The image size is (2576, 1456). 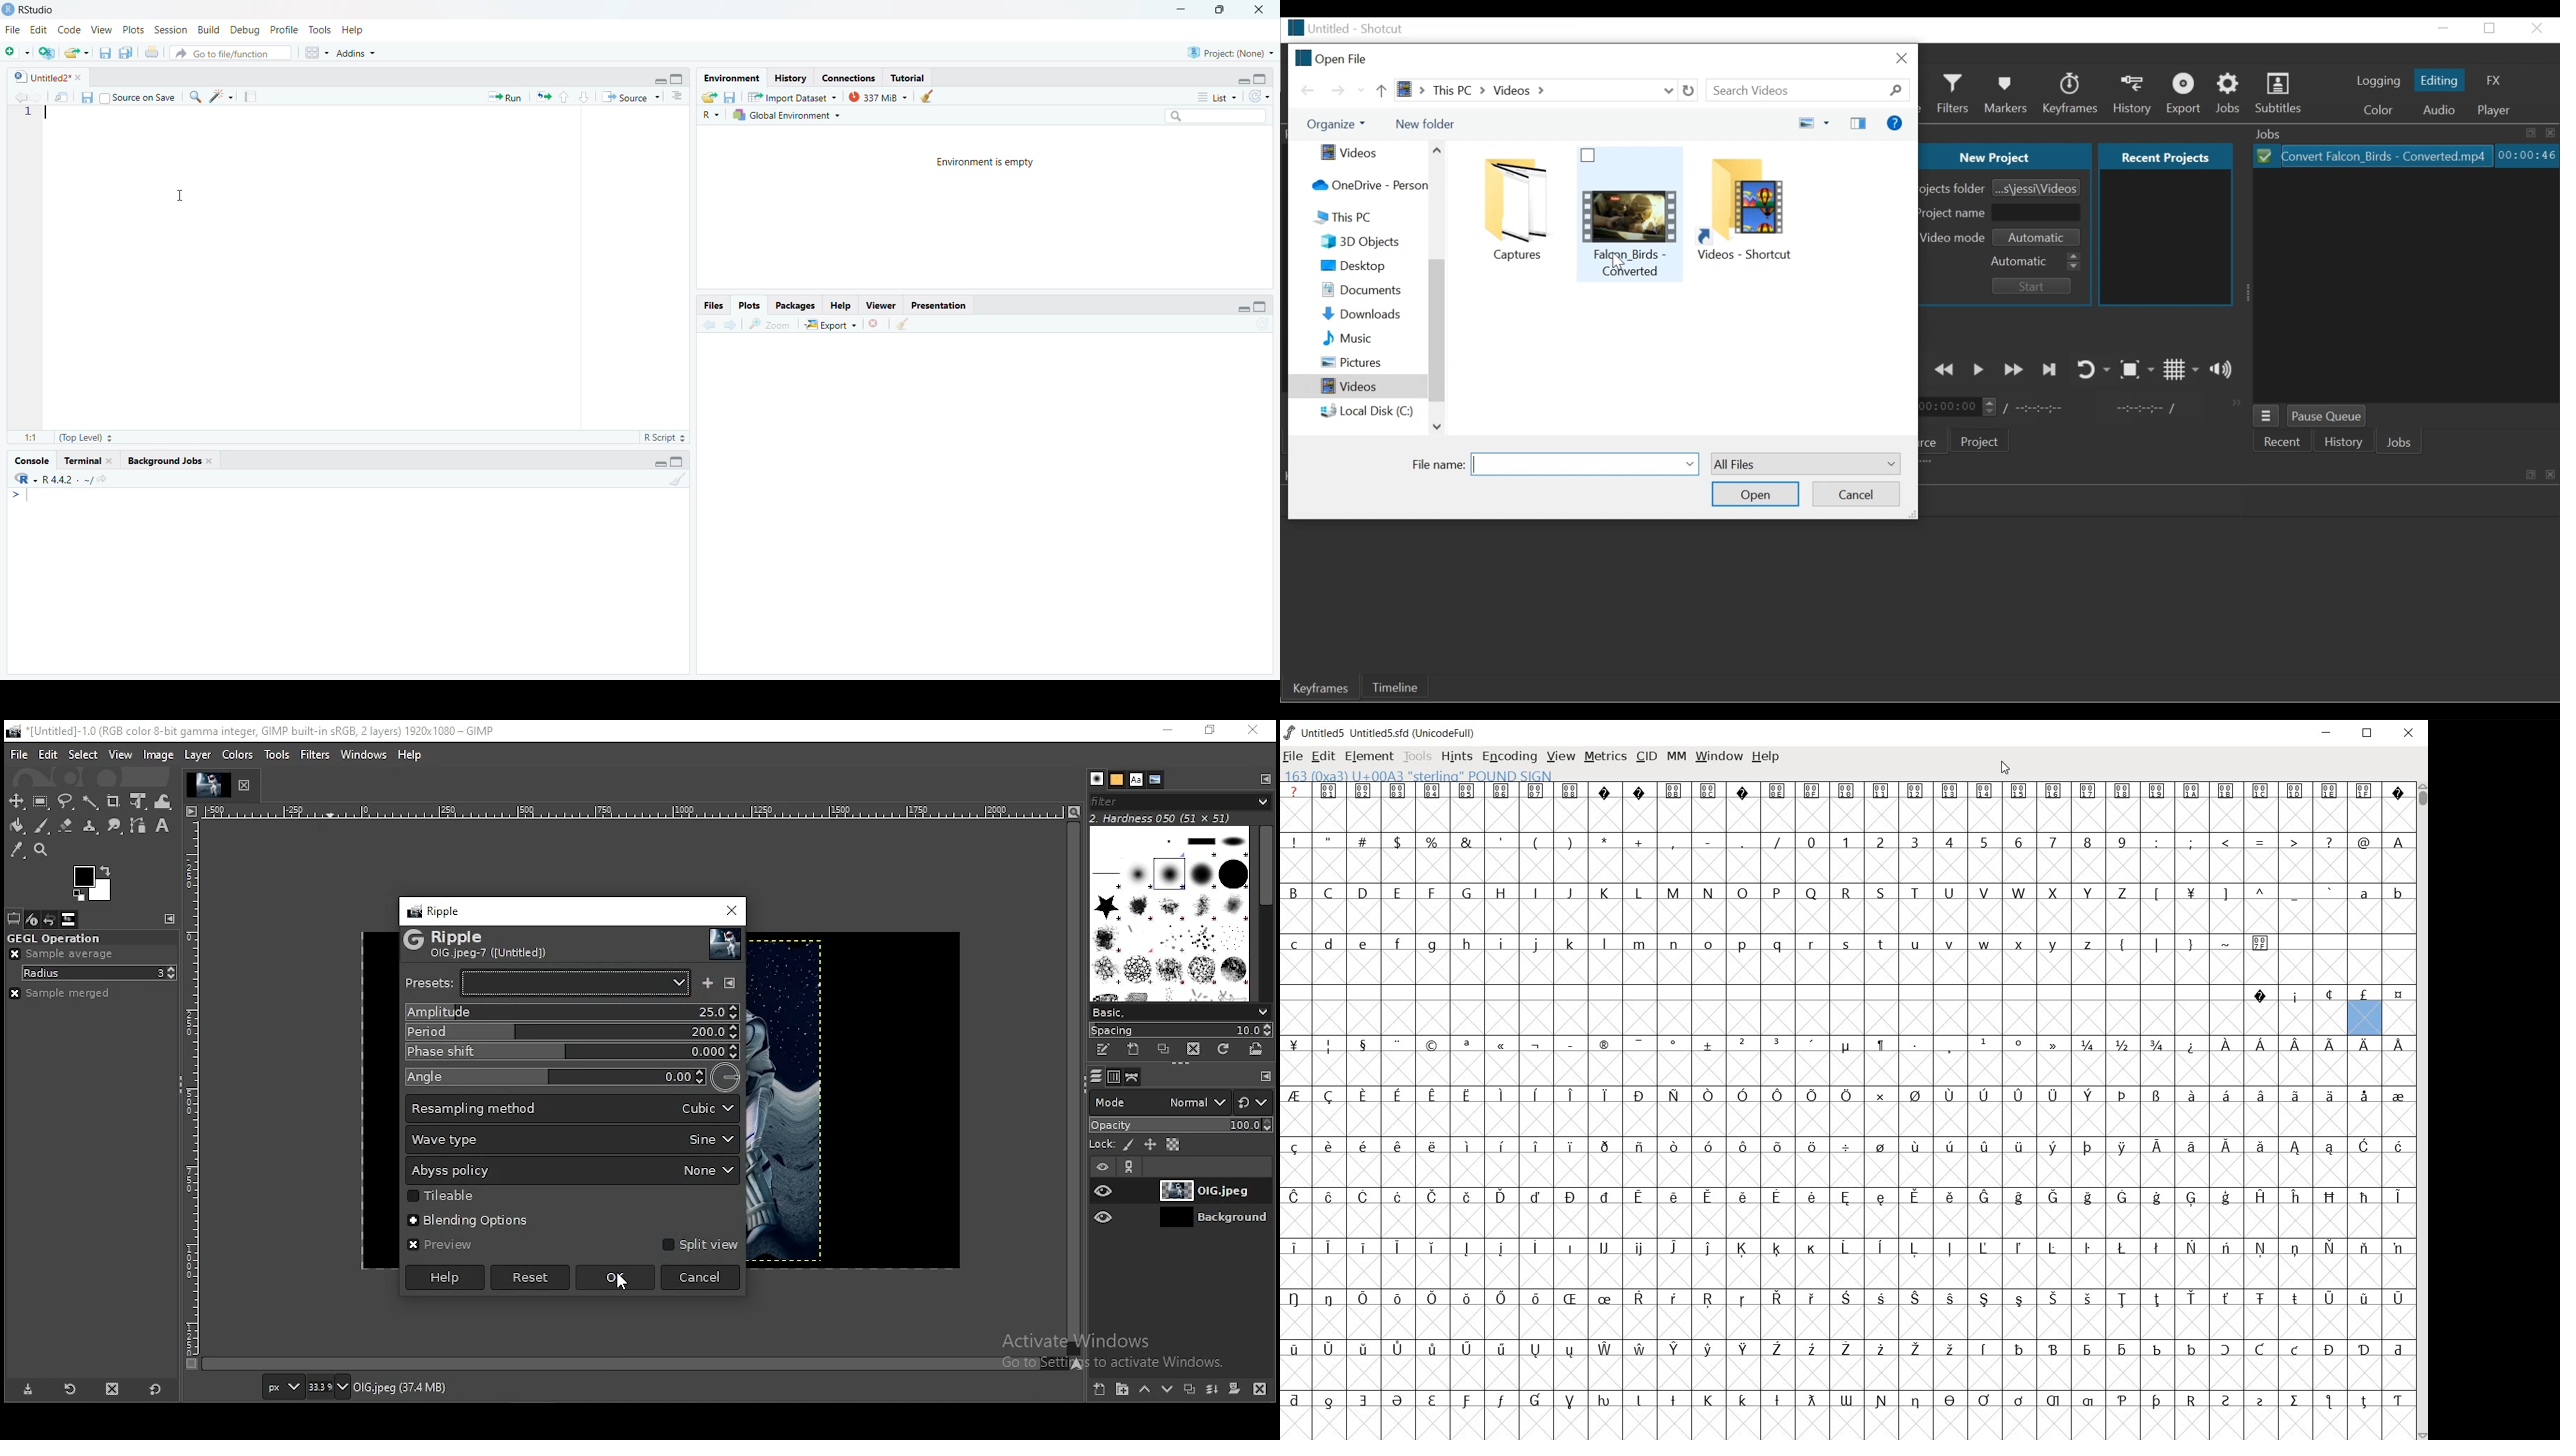 I want to click on Symbol, so click(x=2190, y=895).